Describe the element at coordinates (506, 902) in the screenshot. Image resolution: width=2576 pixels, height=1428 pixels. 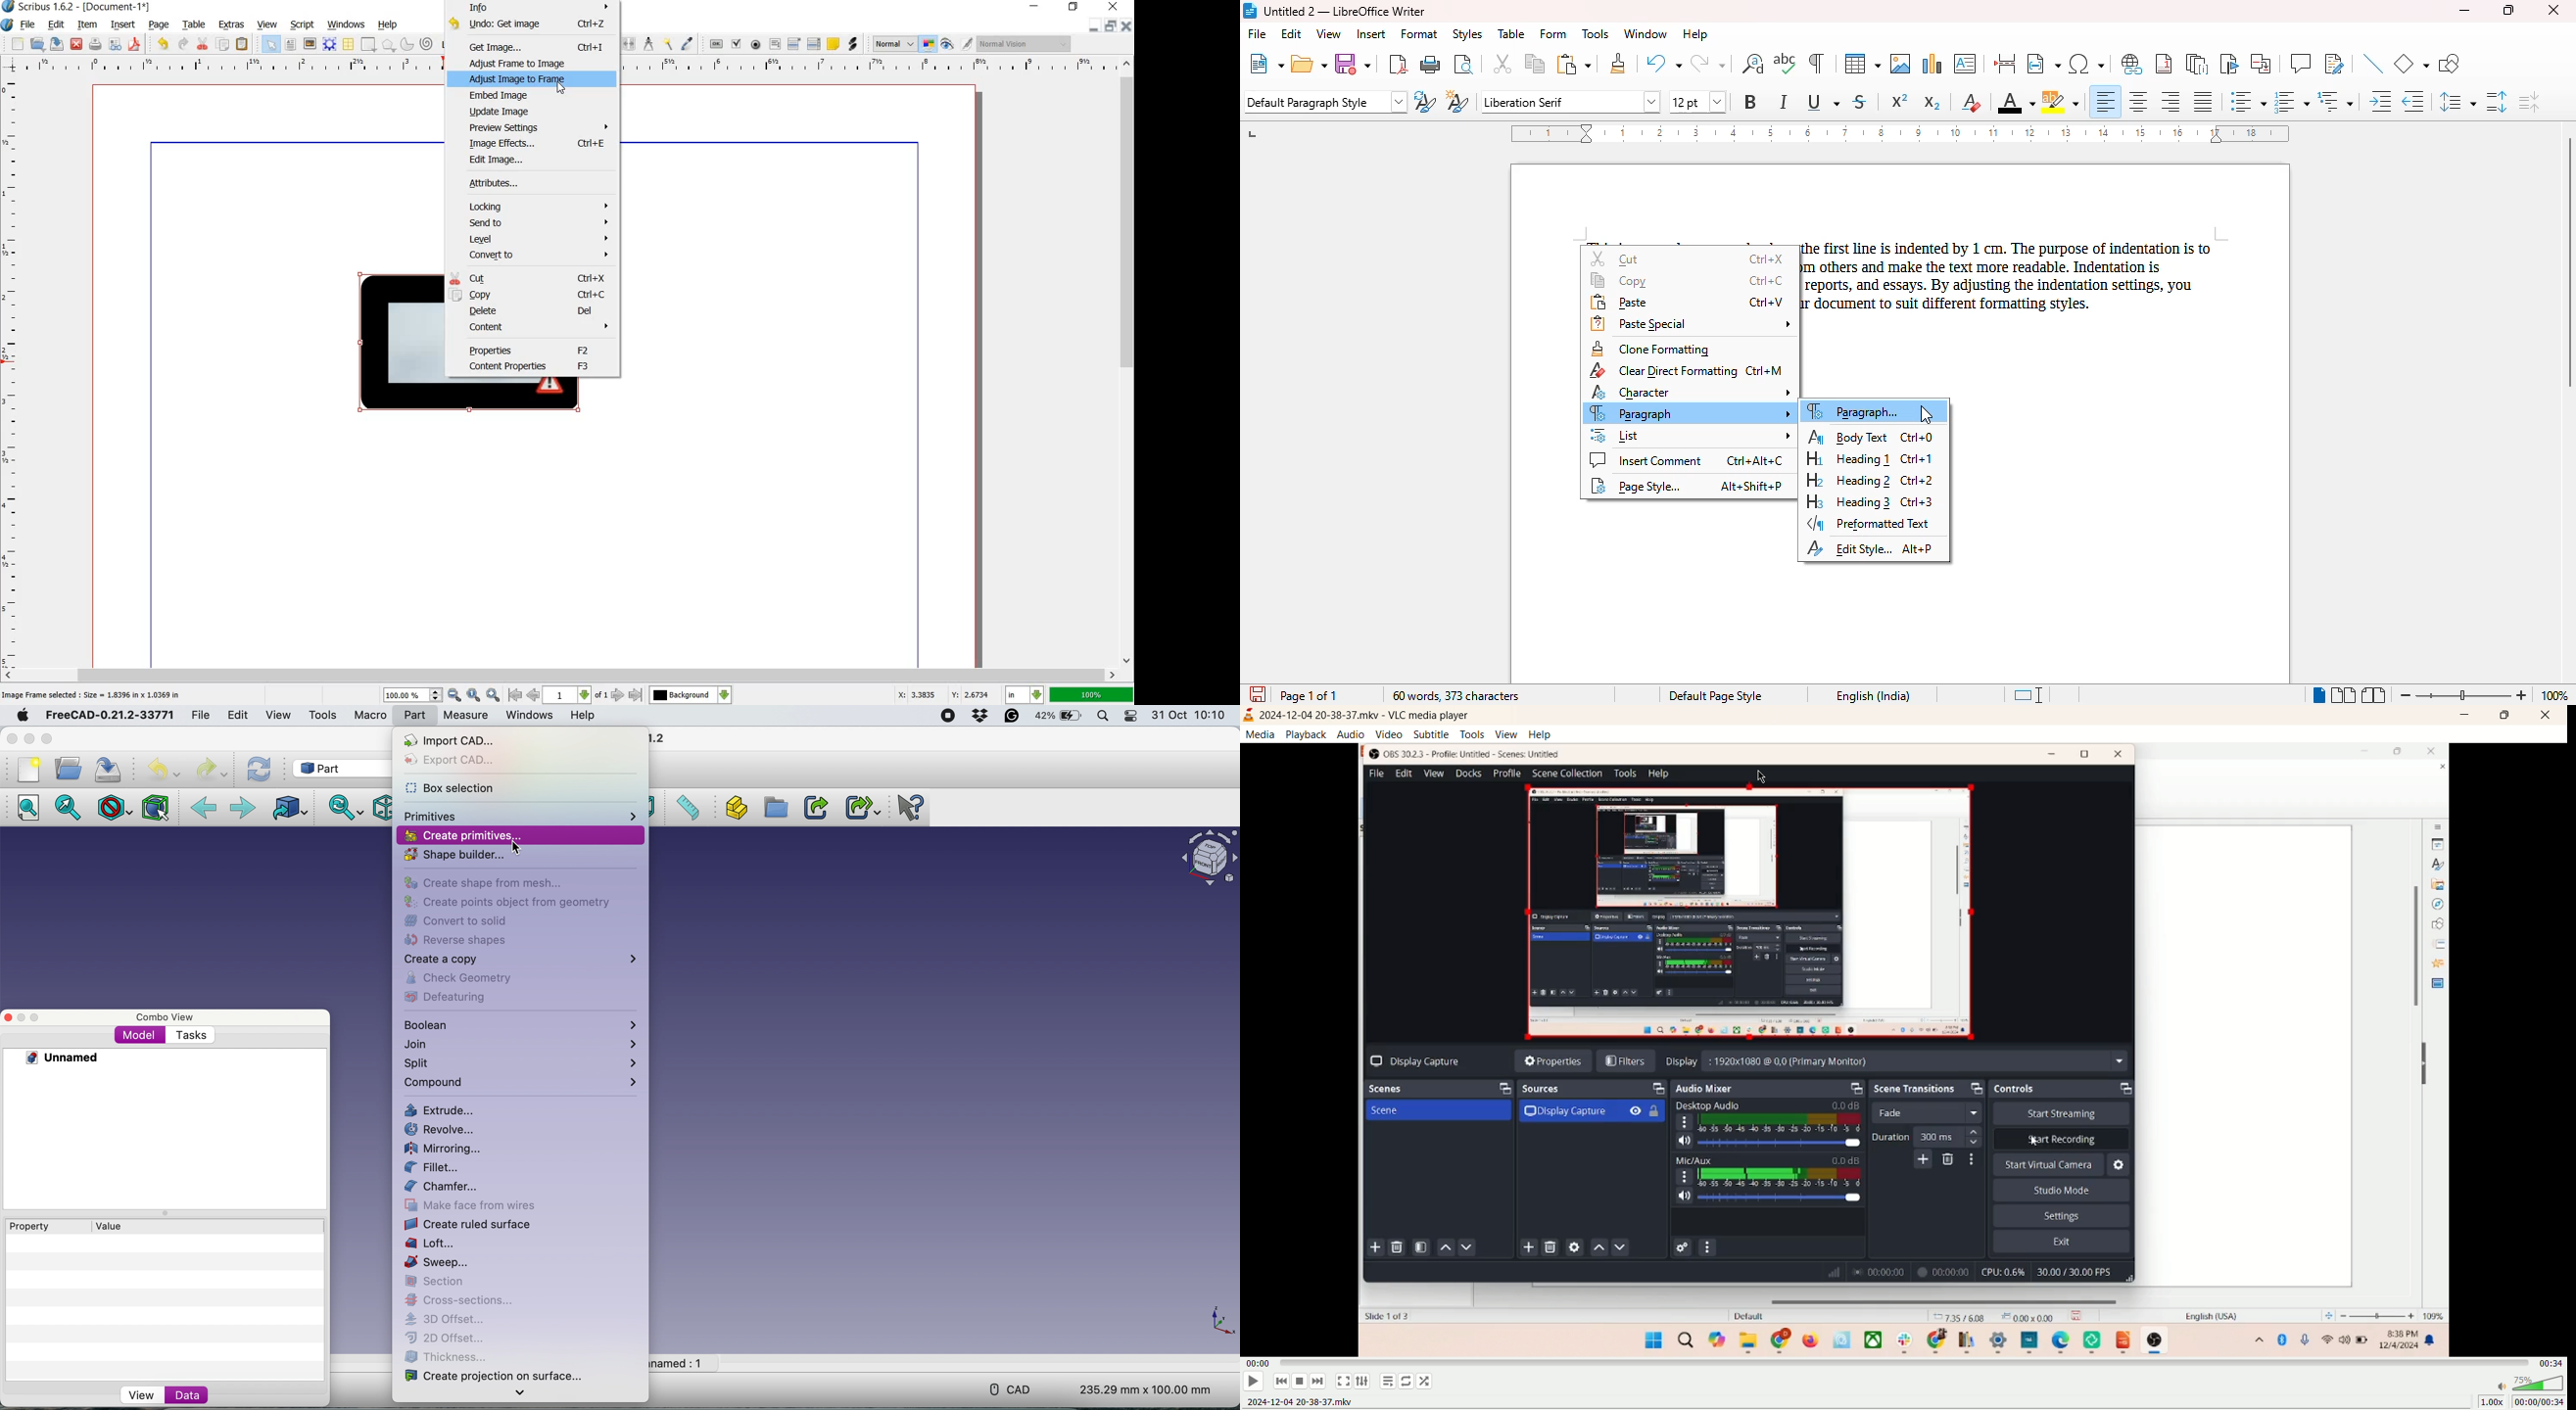
I see `create points object from geometry` at that location.